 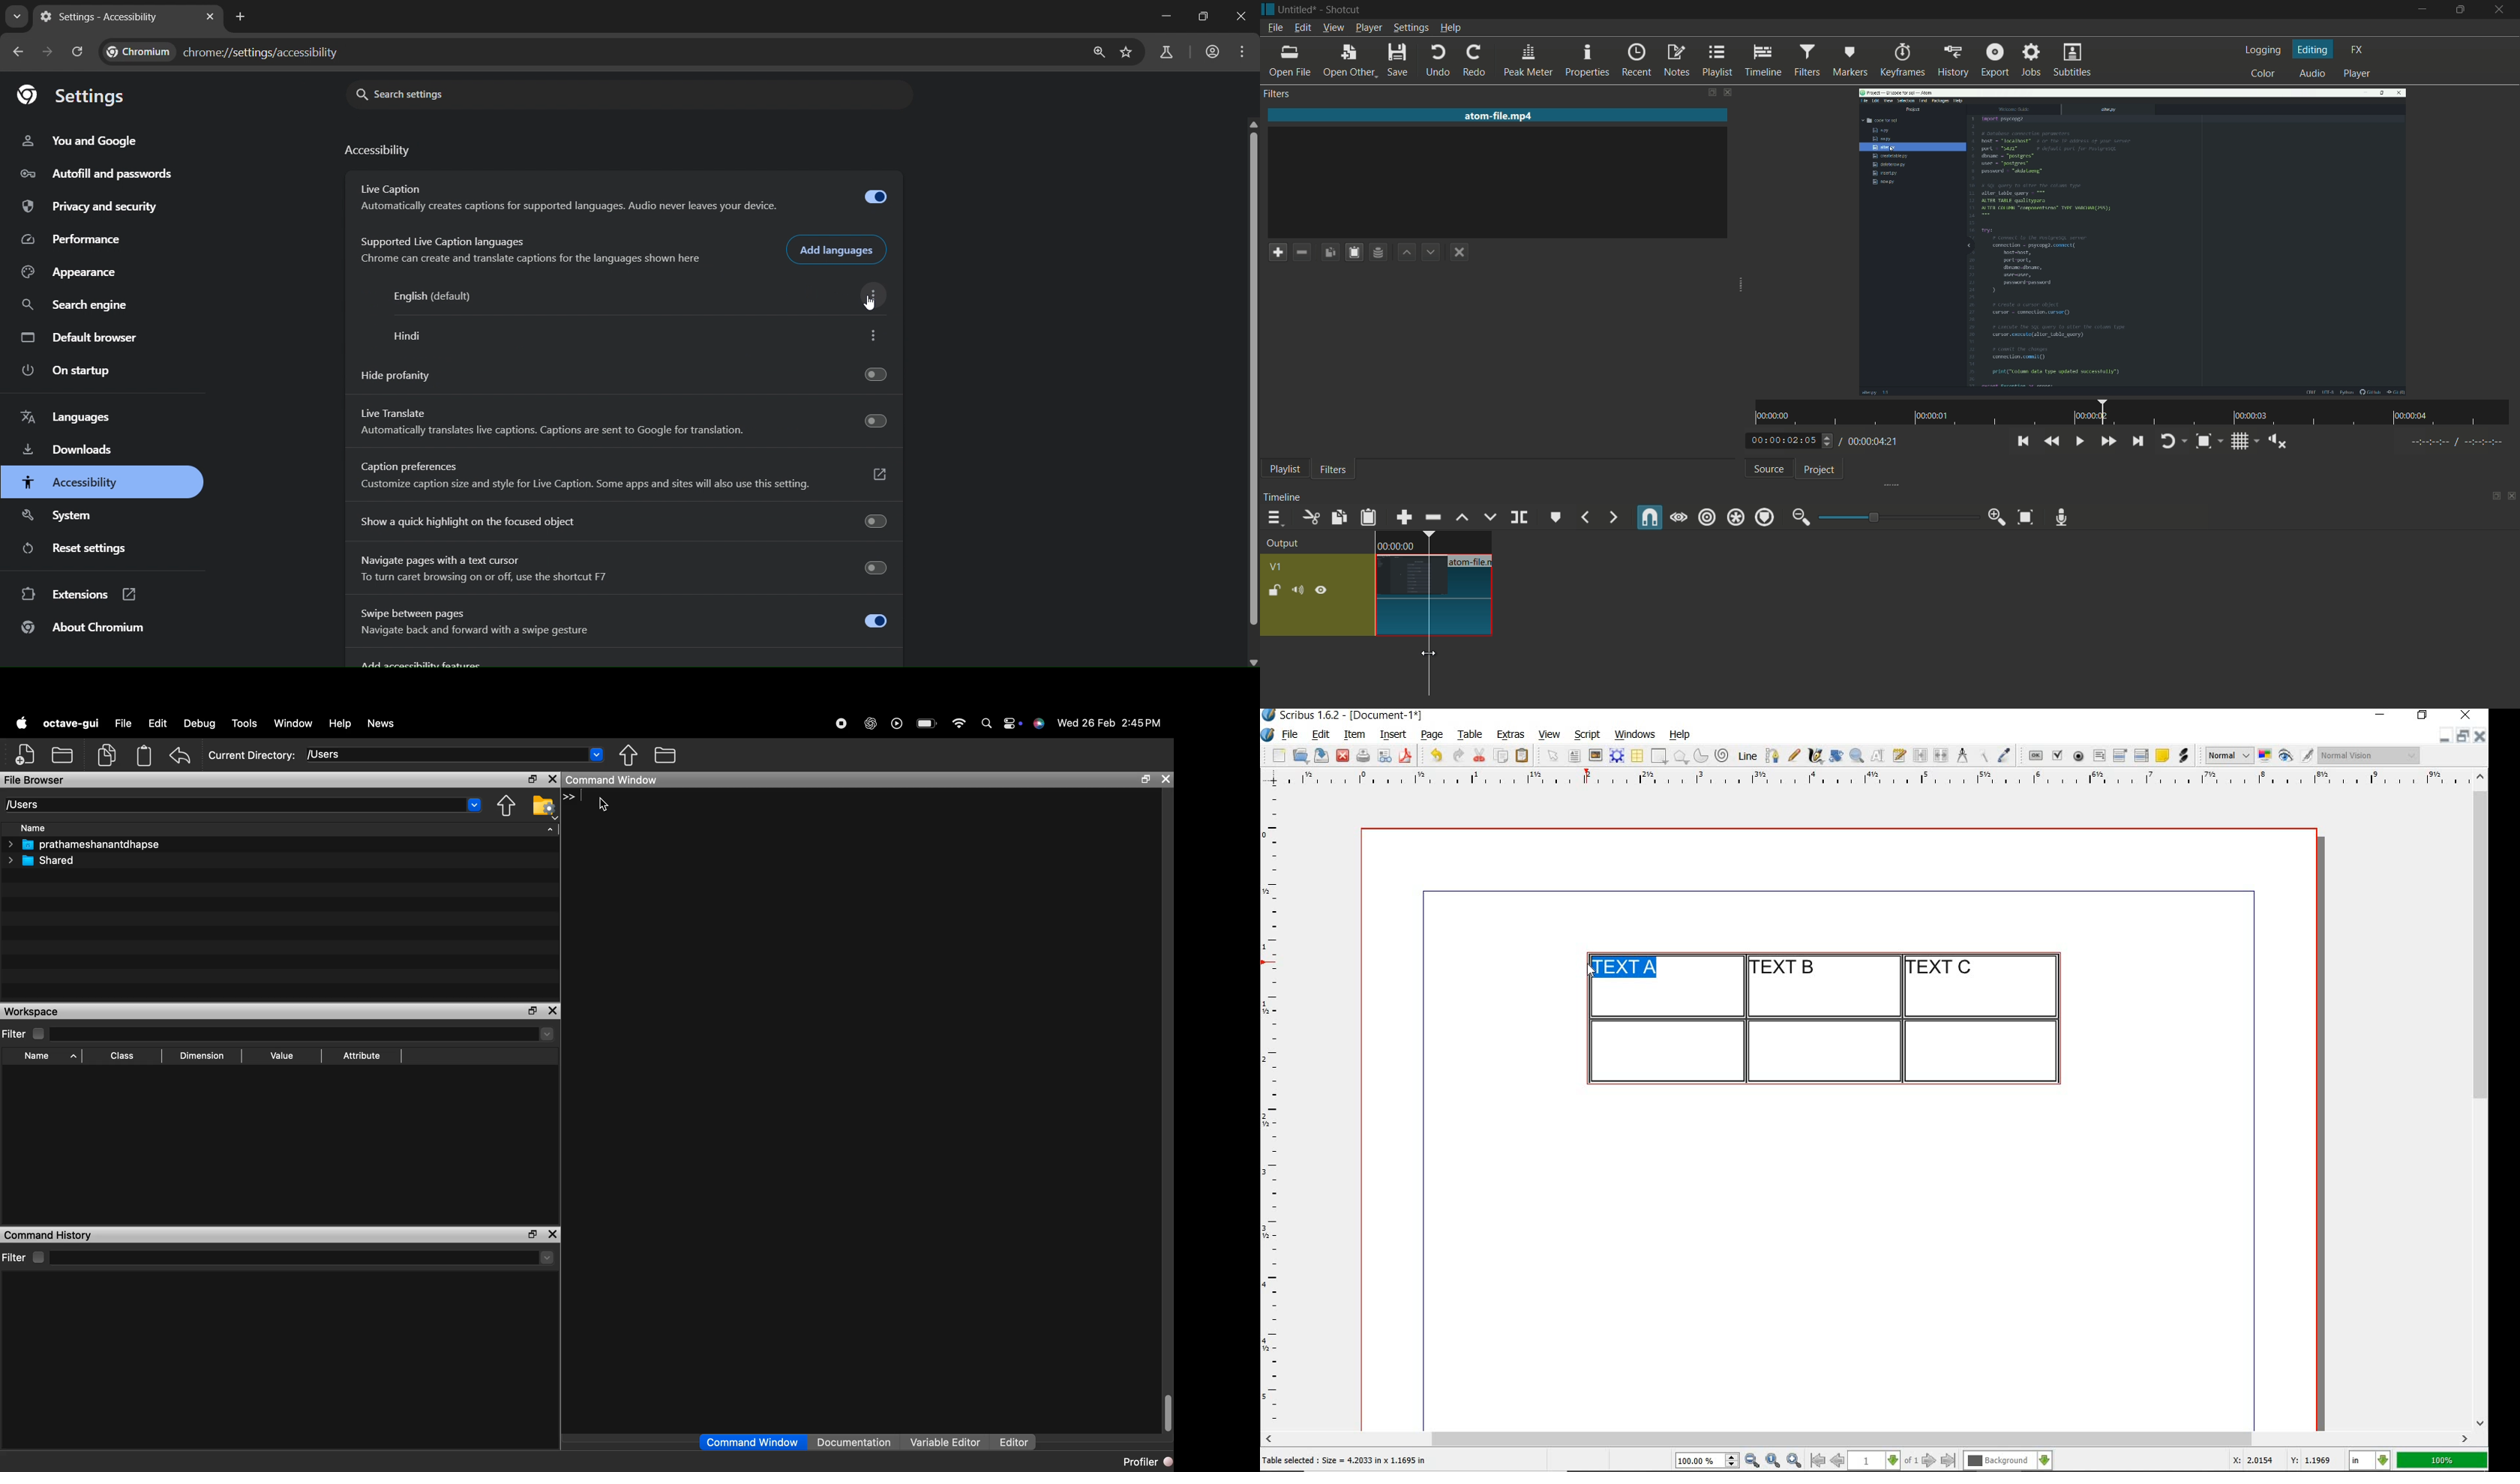 I want to click on open other, so click(x=1348, y=61).